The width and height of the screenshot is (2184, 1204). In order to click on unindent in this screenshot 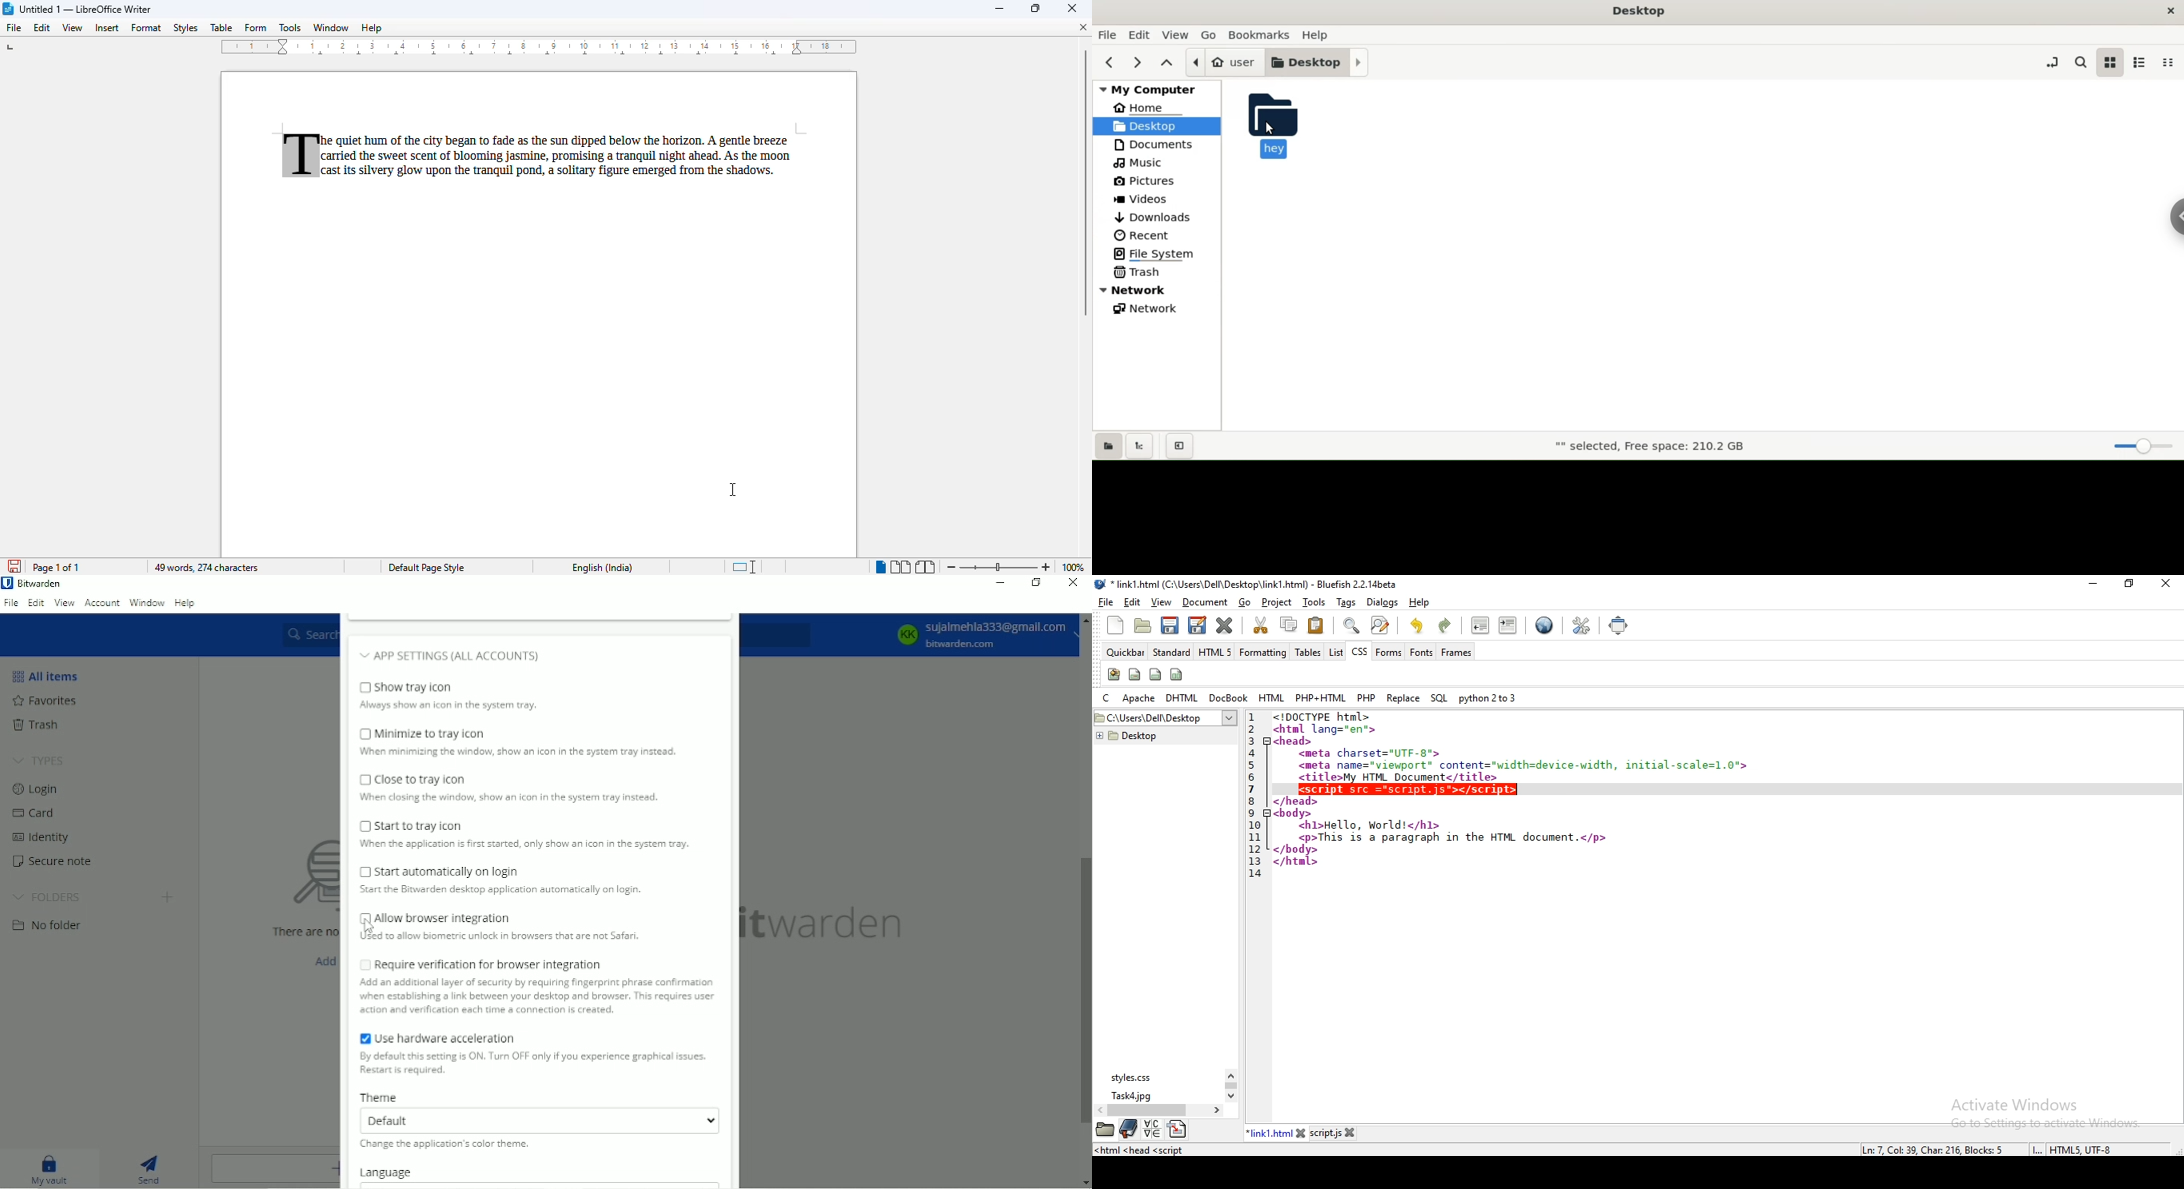, I will do `click(1481, 625)`.